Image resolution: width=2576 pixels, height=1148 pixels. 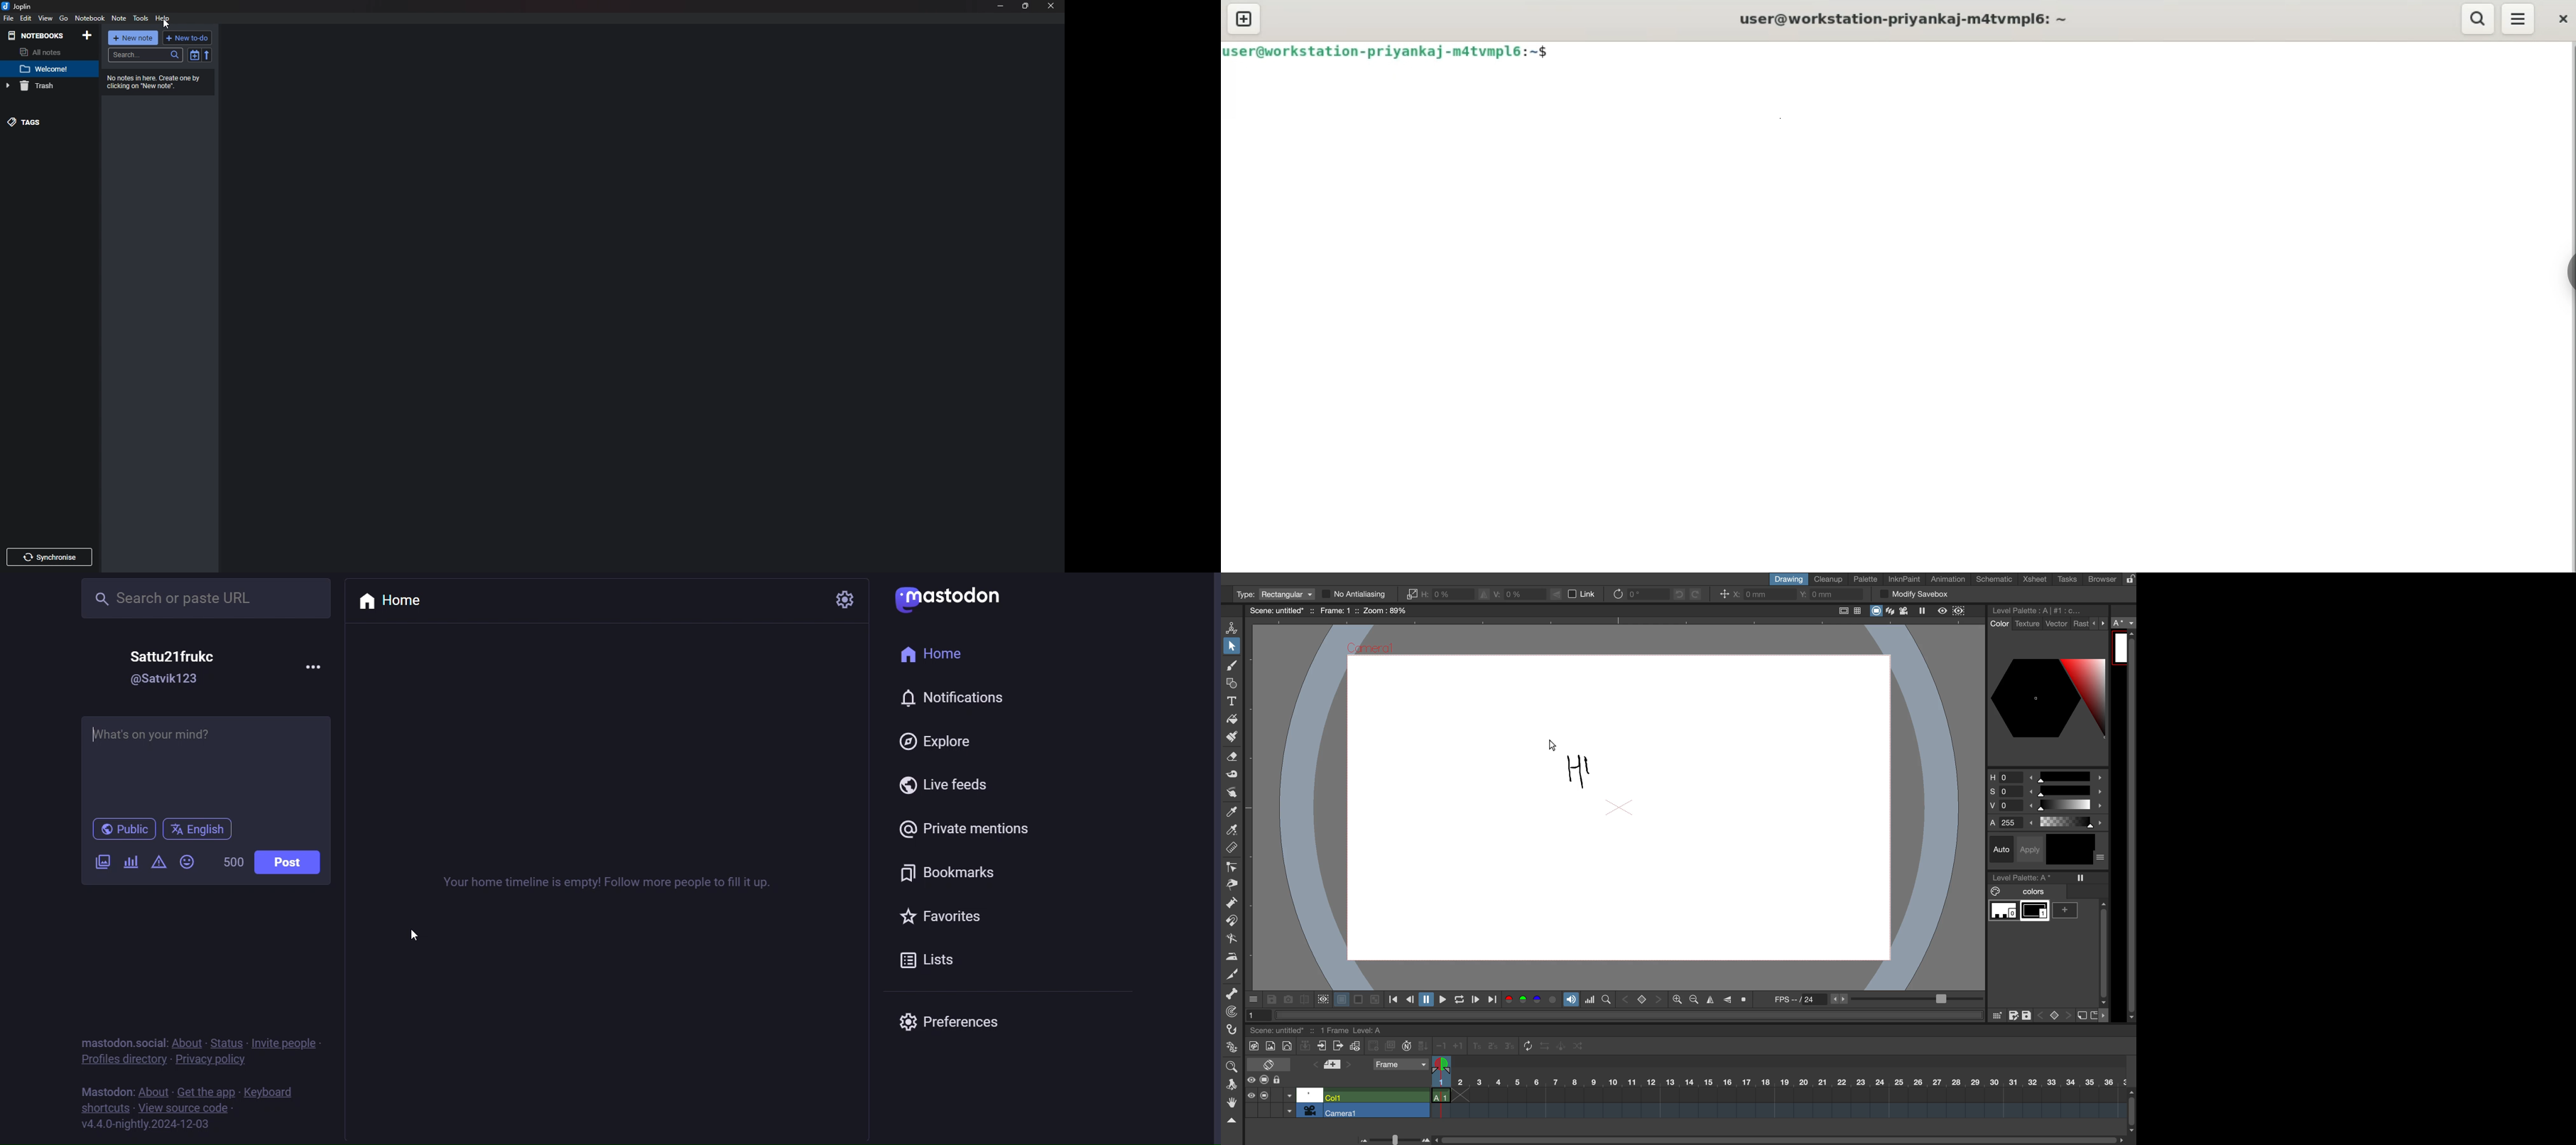 What do you see at coordinates (2004, 912) in the screenshot?
I see `color 0` at bounding box center [2004, 912].